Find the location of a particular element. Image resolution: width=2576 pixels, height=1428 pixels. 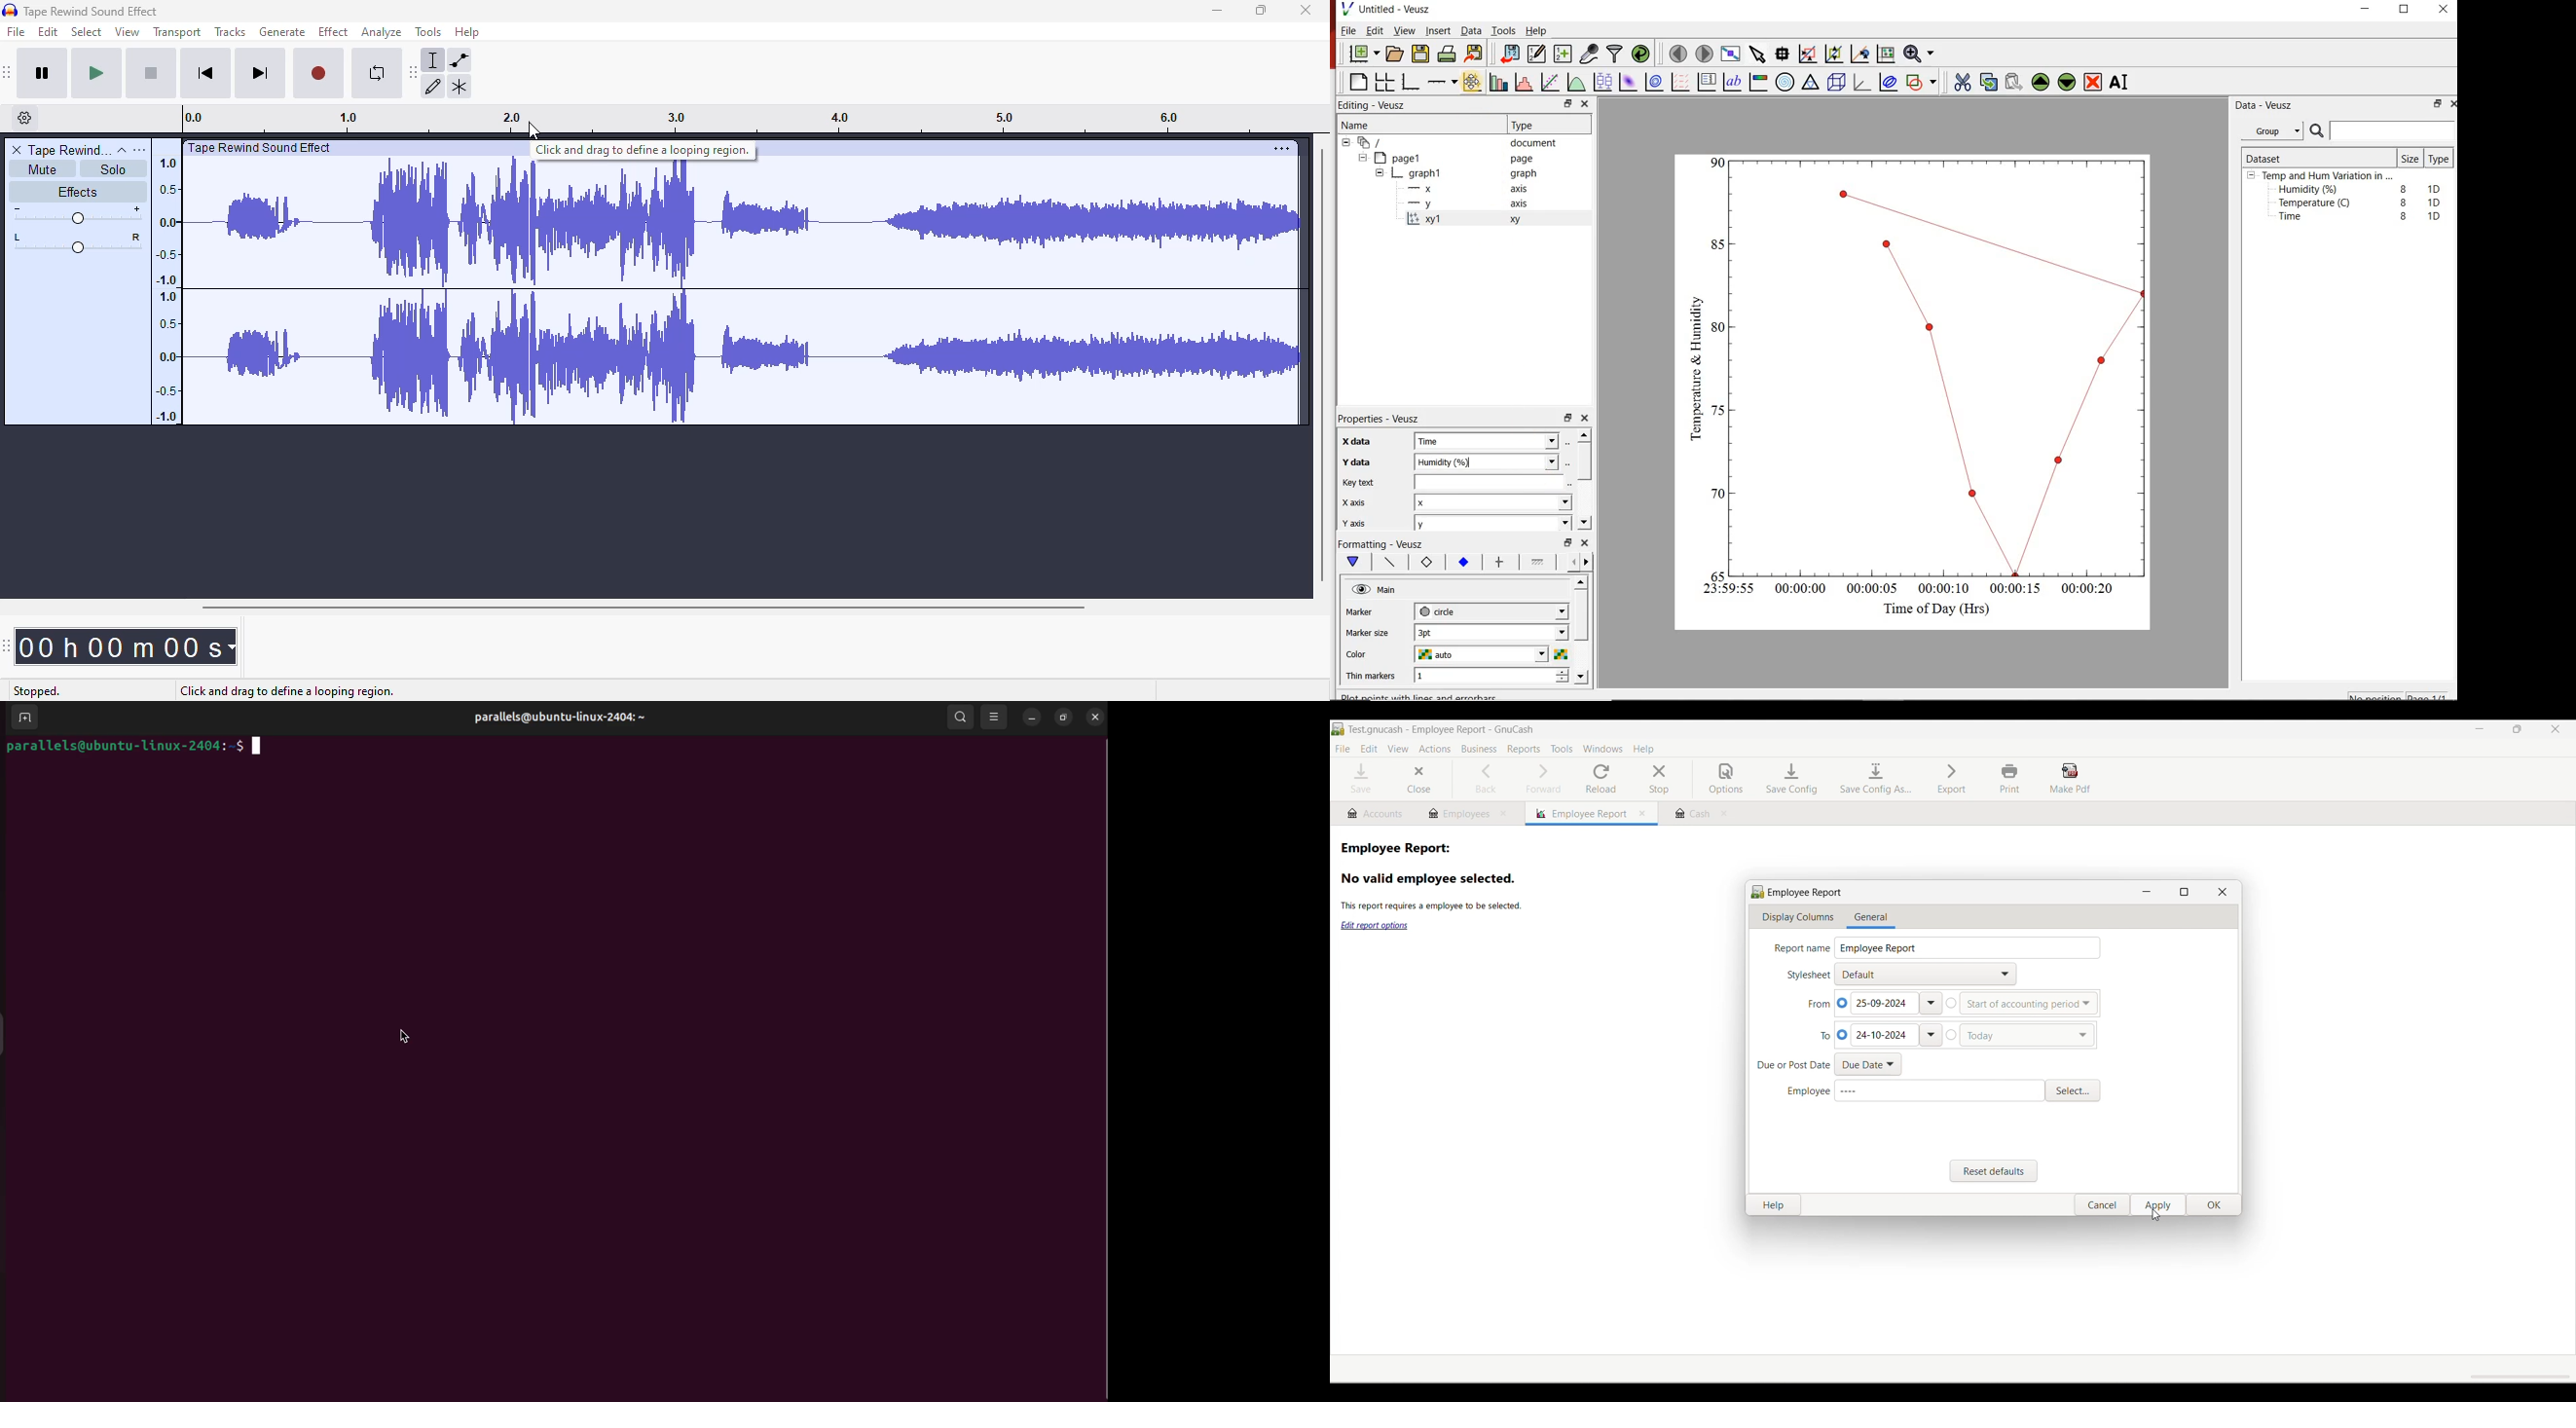

maximize is located at coordinates (1263, 10).